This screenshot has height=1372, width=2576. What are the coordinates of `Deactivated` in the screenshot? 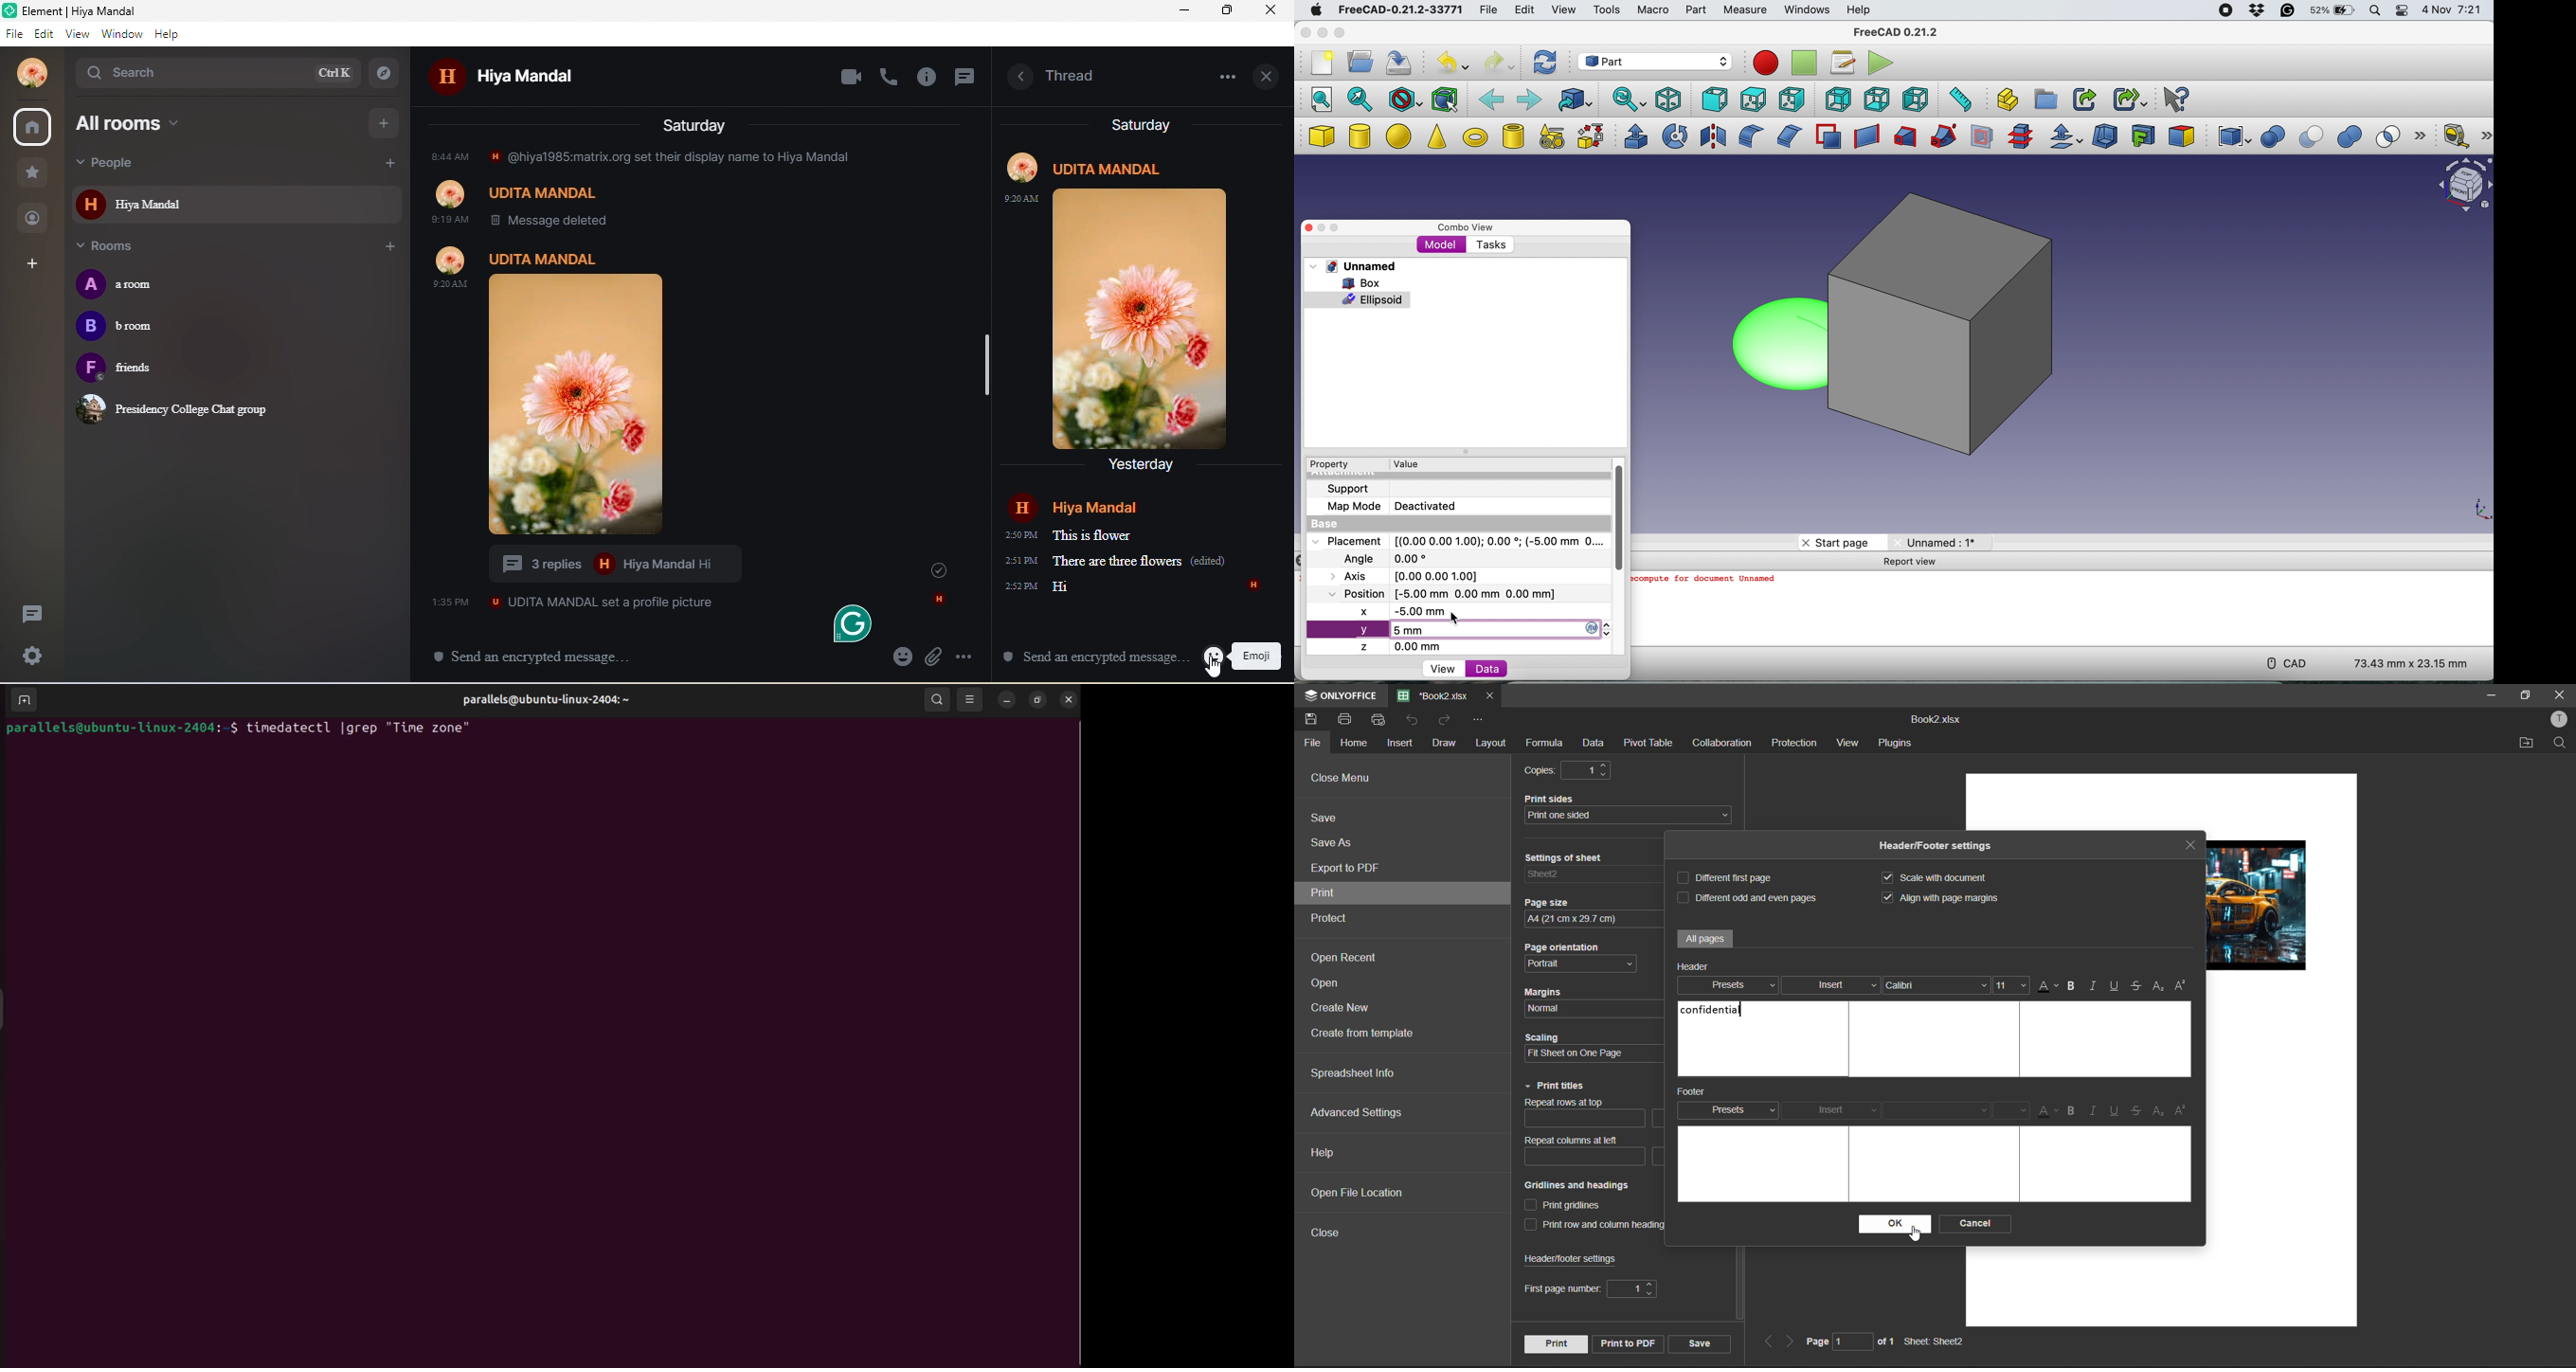 It's located at (1429, 504).